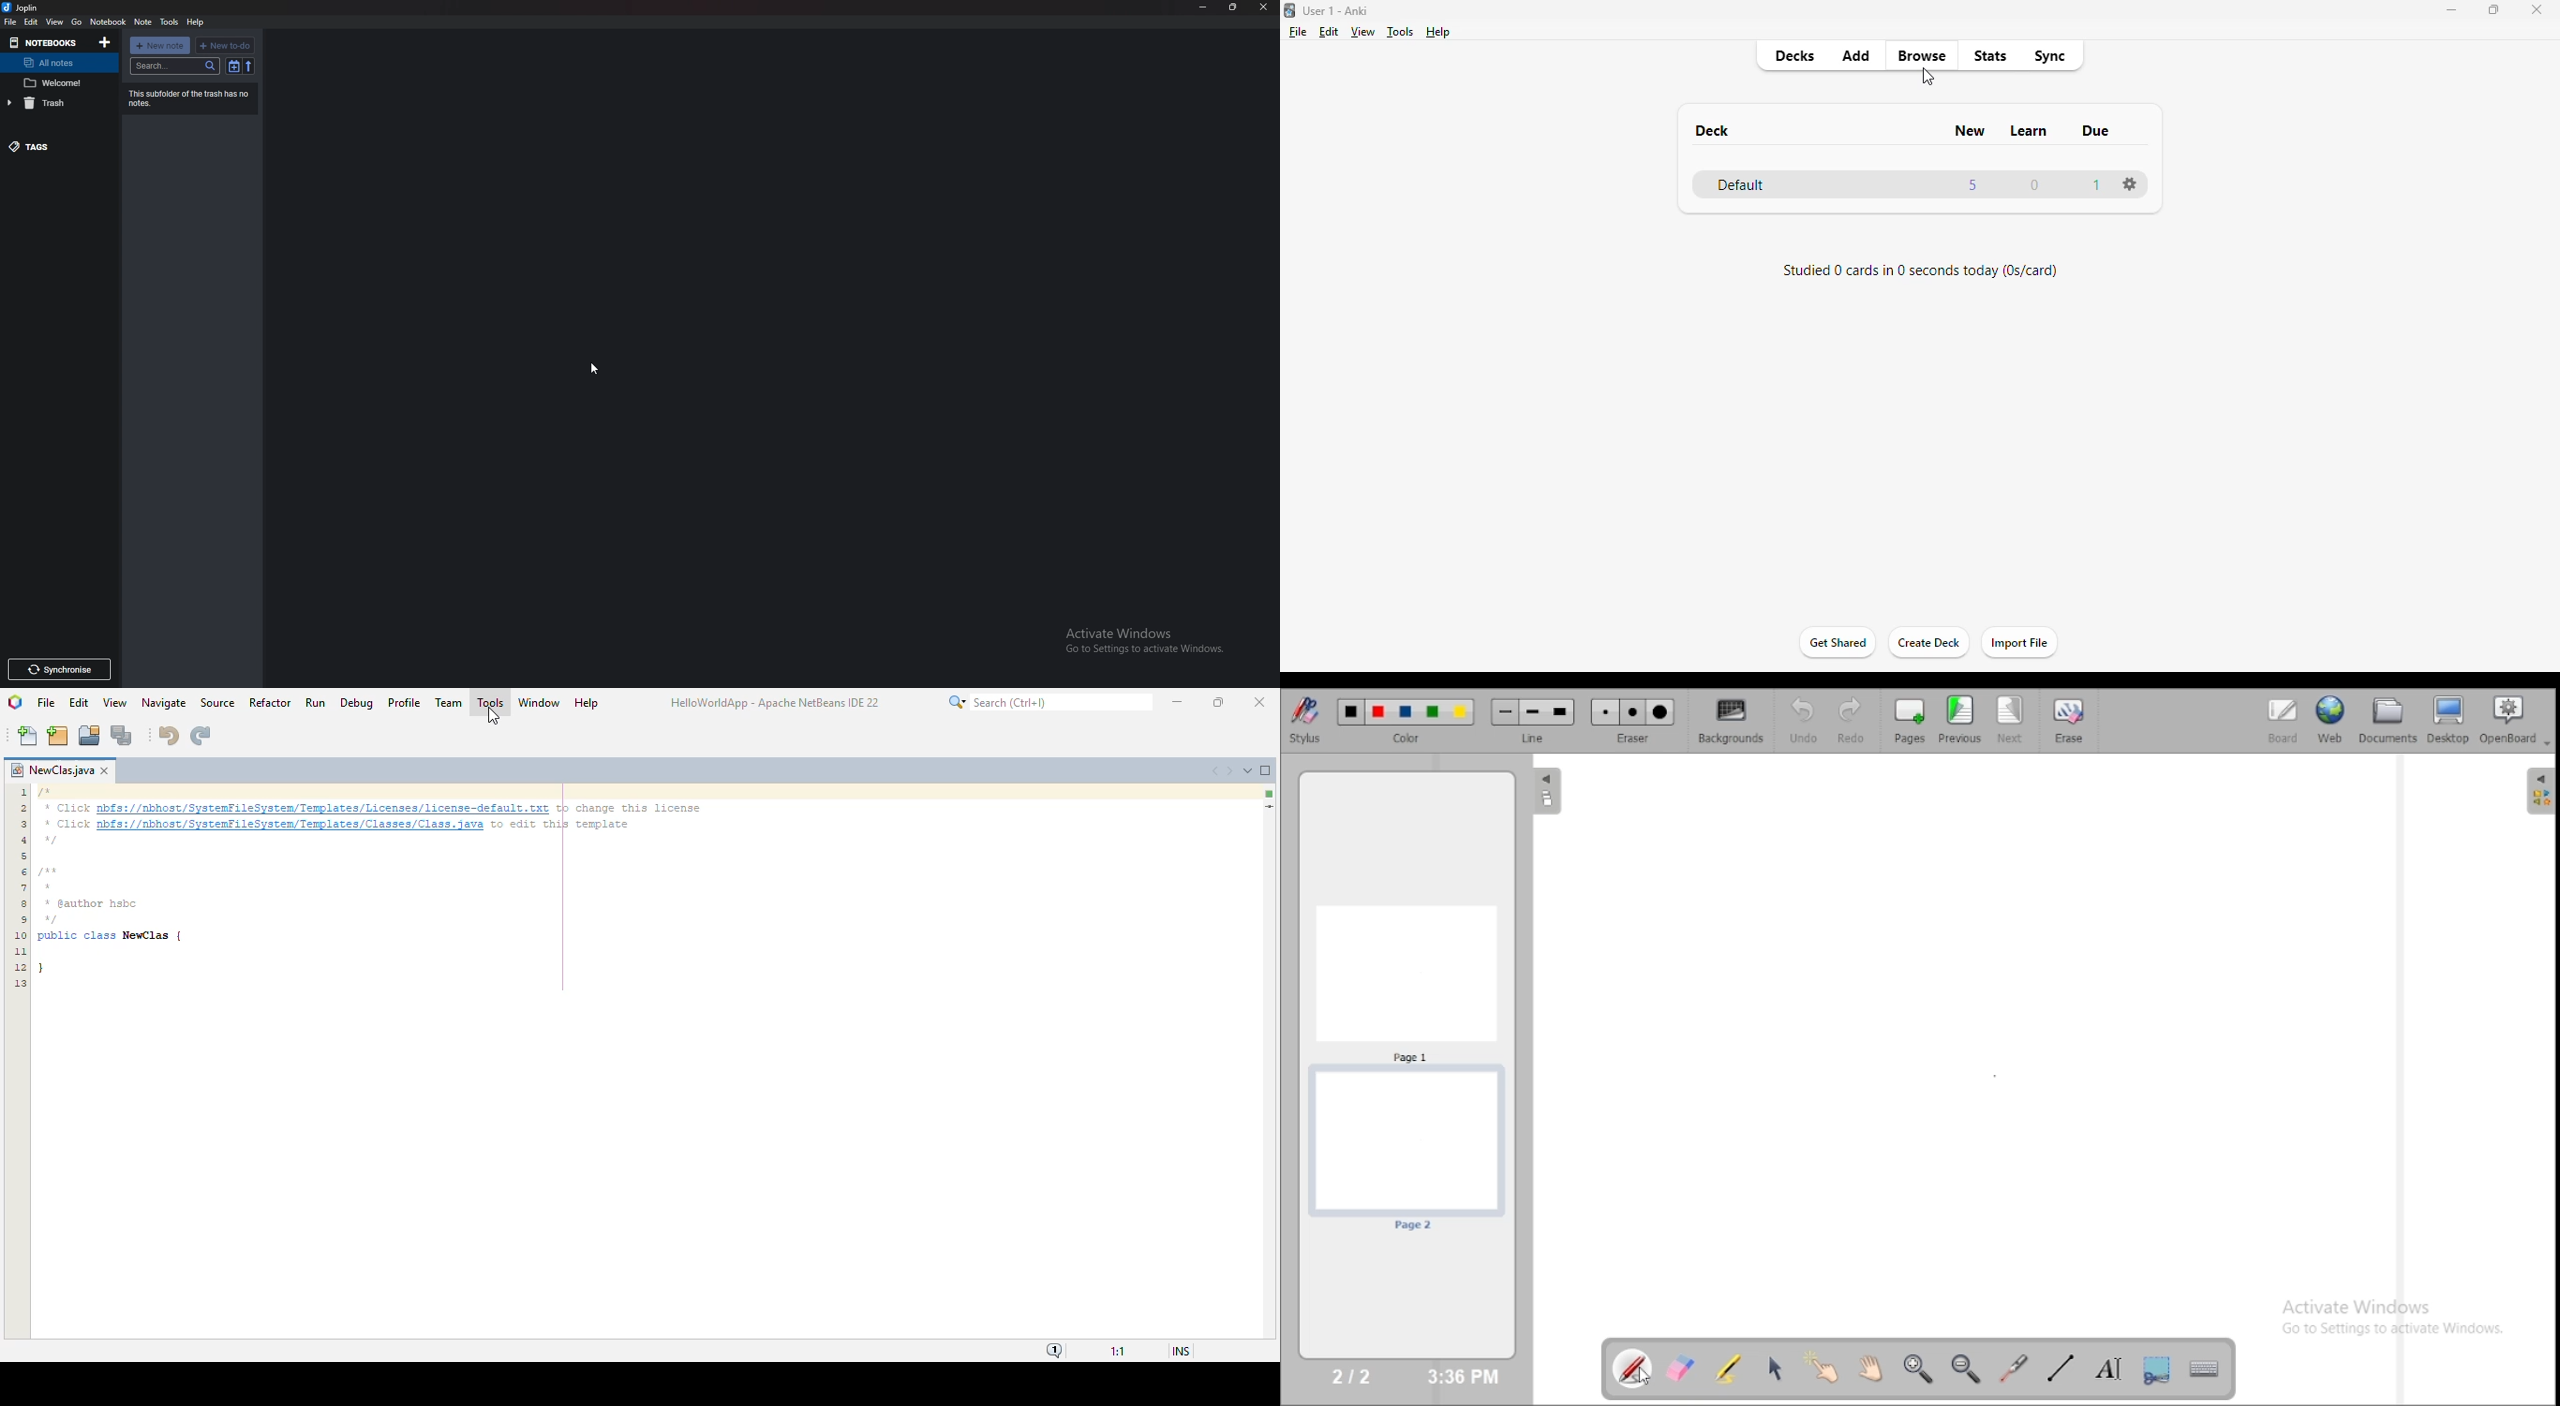 The width and height of the screenshot is (2576, 1428). What do you see at coordinates (47, 703) in the screenshot?
I see `file` at bounding box center [47, 703].